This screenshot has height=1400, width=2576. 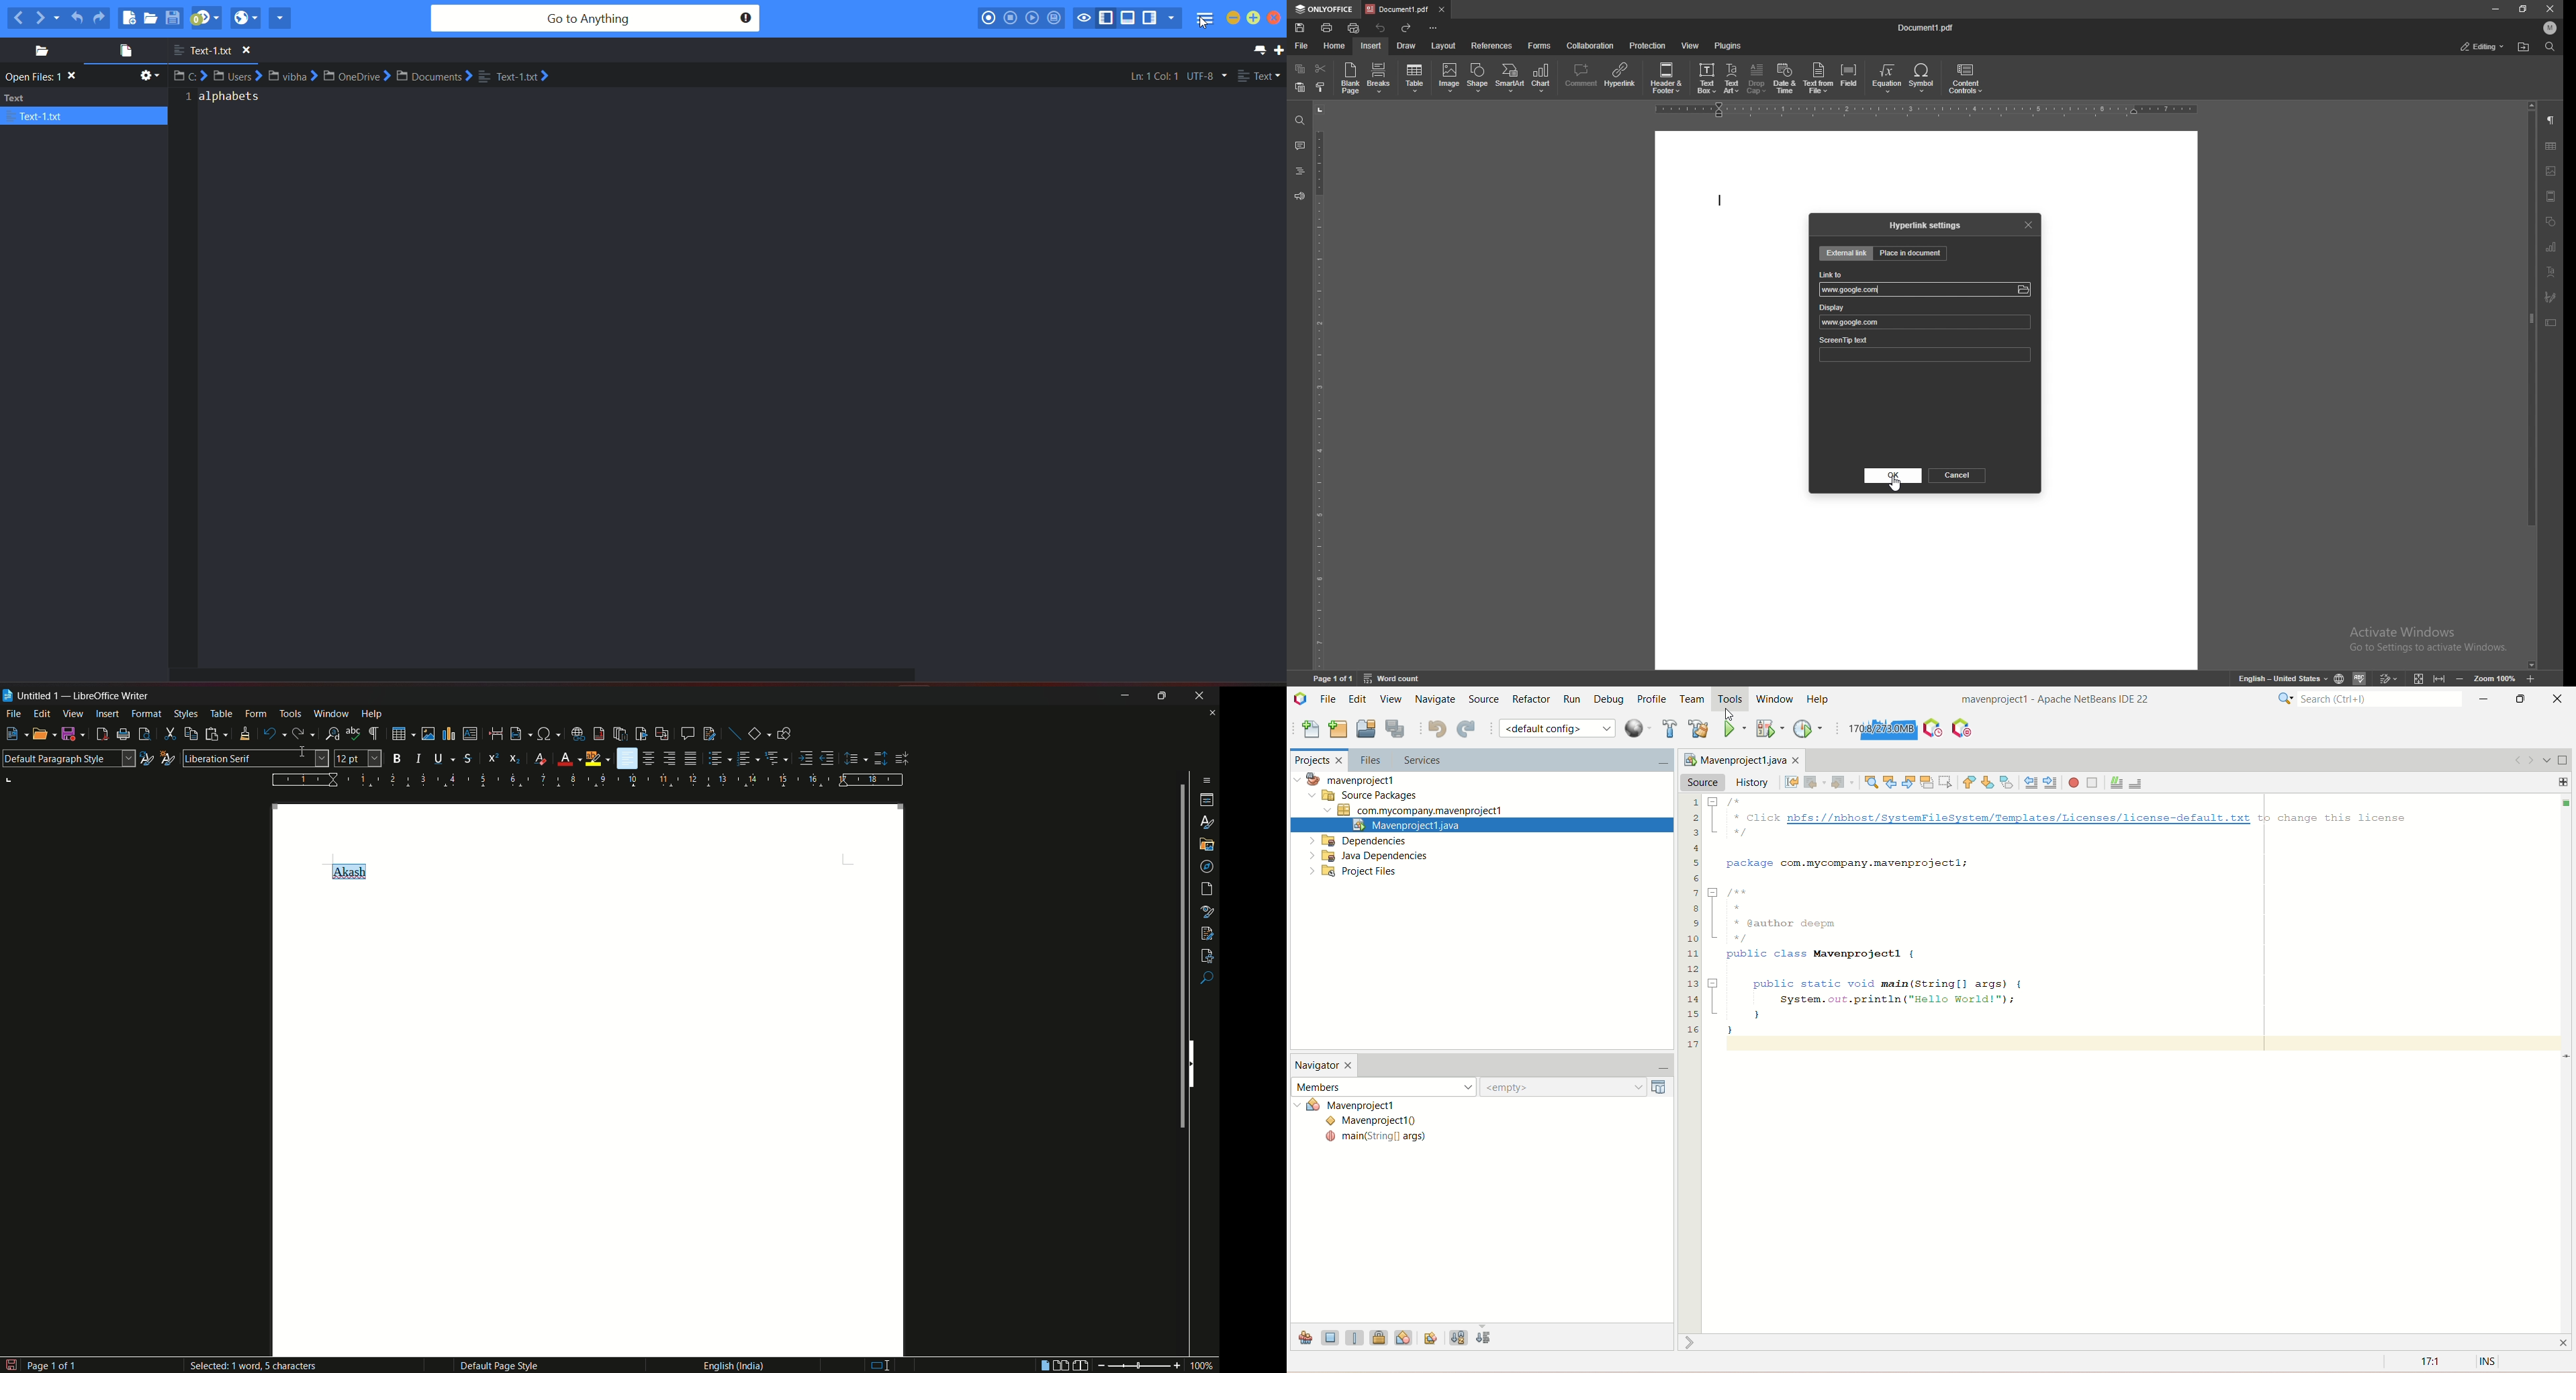 I want to click on feedback, so click(x=1299, y=196).